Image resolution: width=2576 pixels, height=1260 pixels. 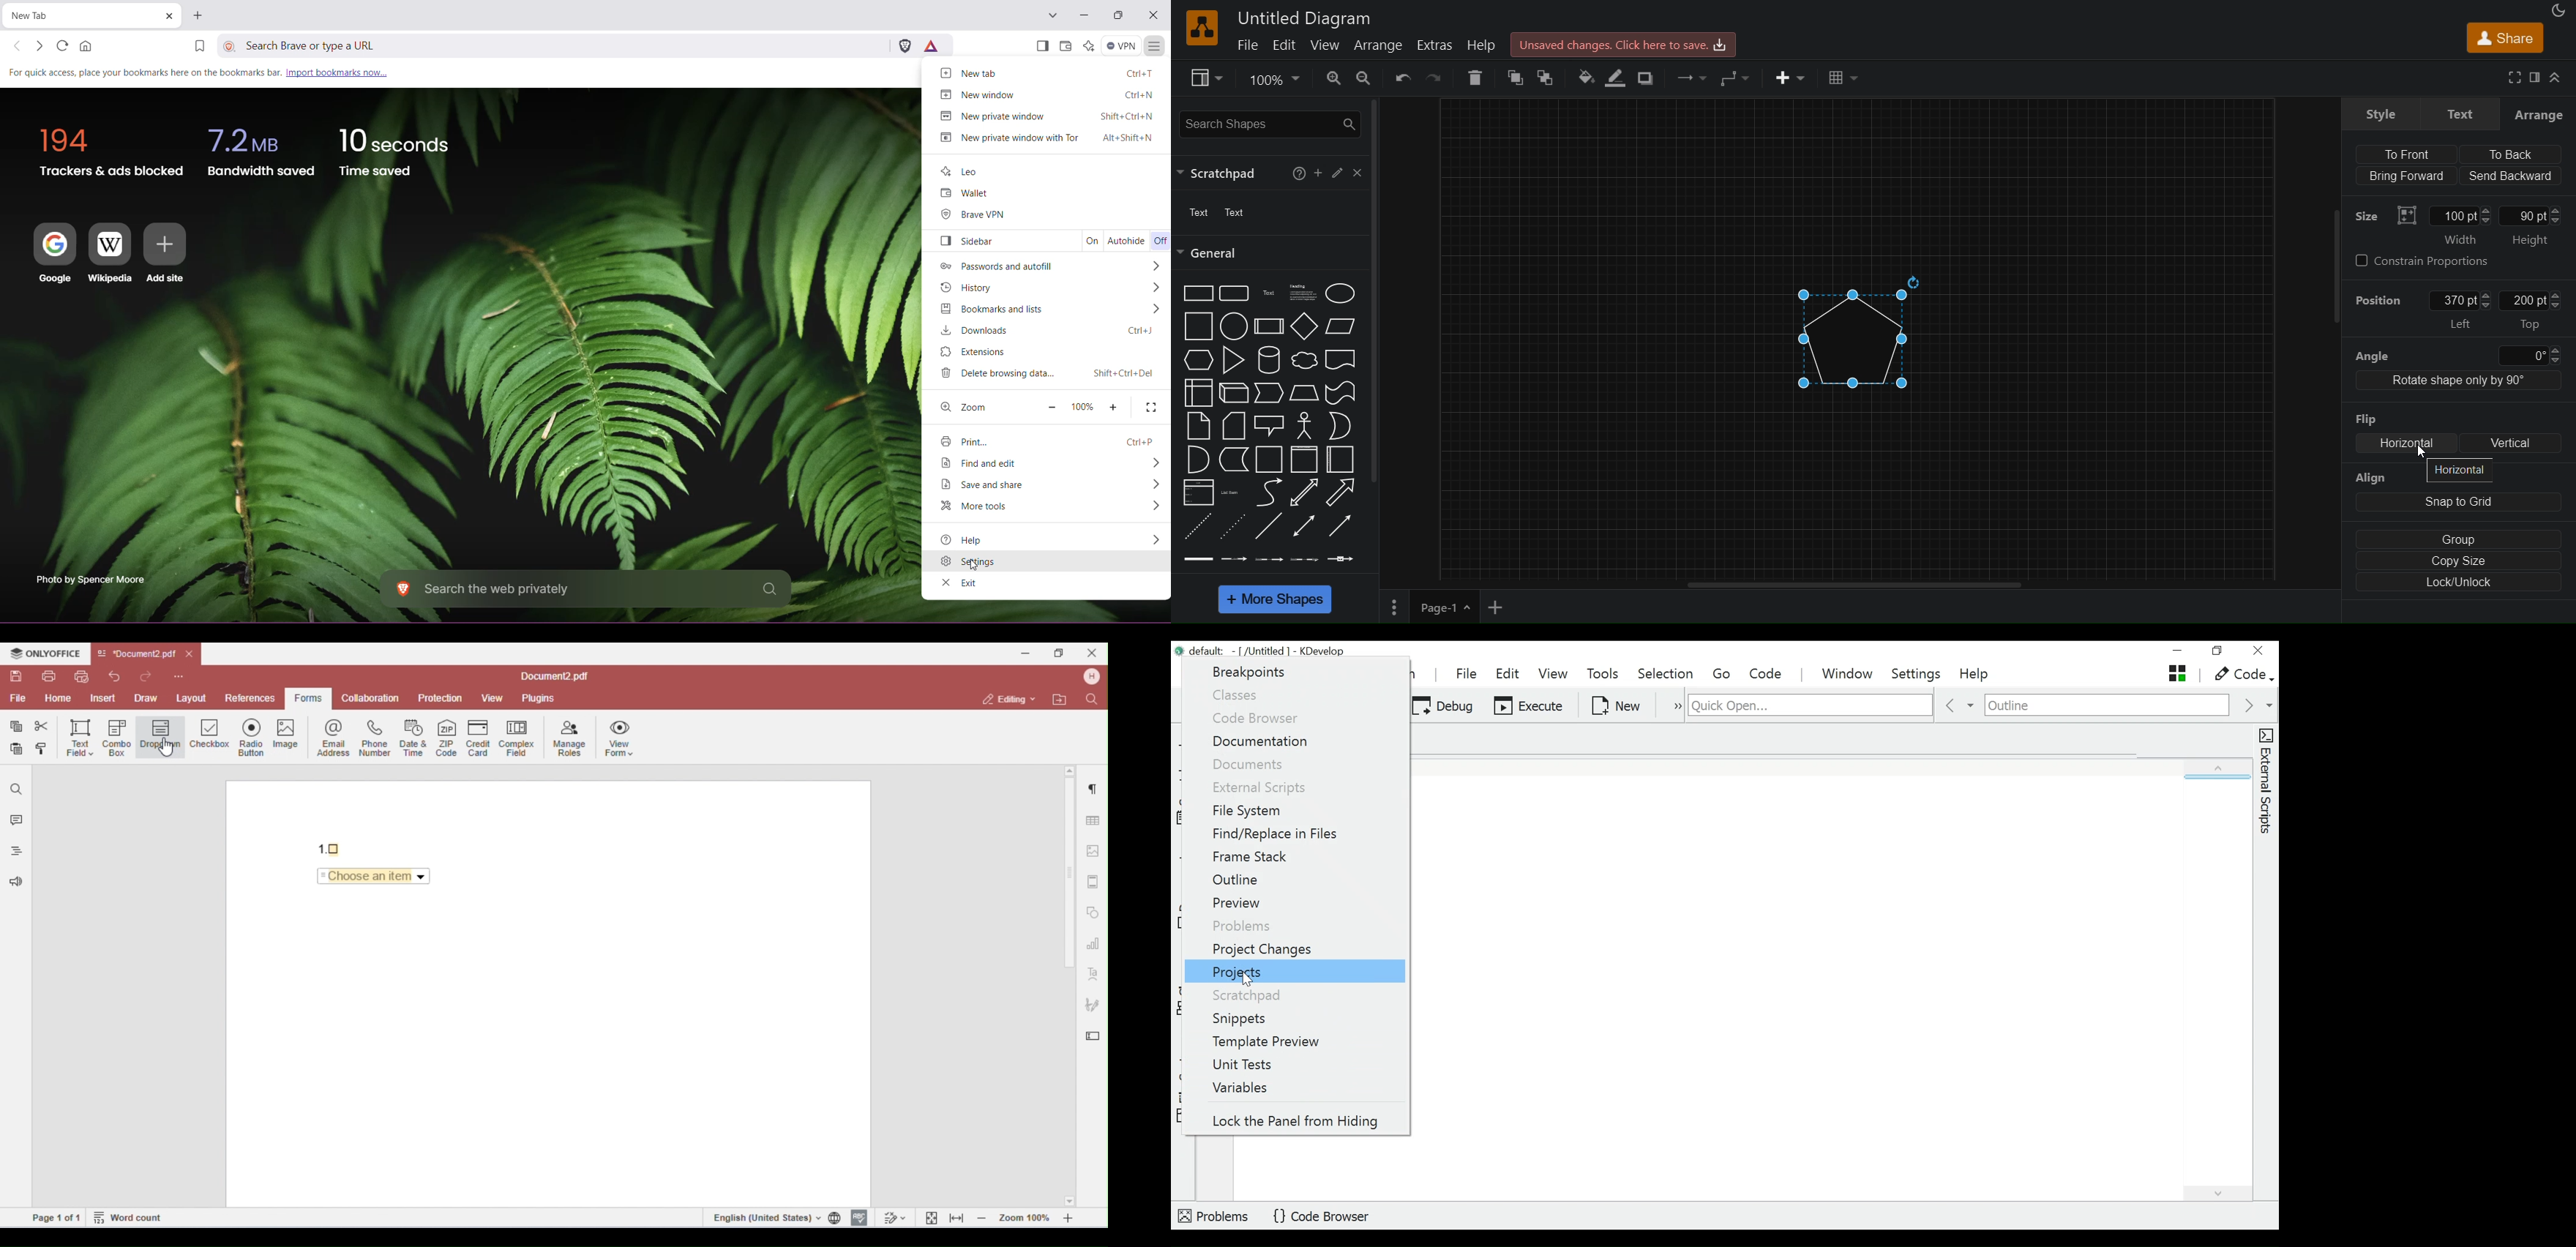 I want to click on Exit, so click(x=959, y=583).